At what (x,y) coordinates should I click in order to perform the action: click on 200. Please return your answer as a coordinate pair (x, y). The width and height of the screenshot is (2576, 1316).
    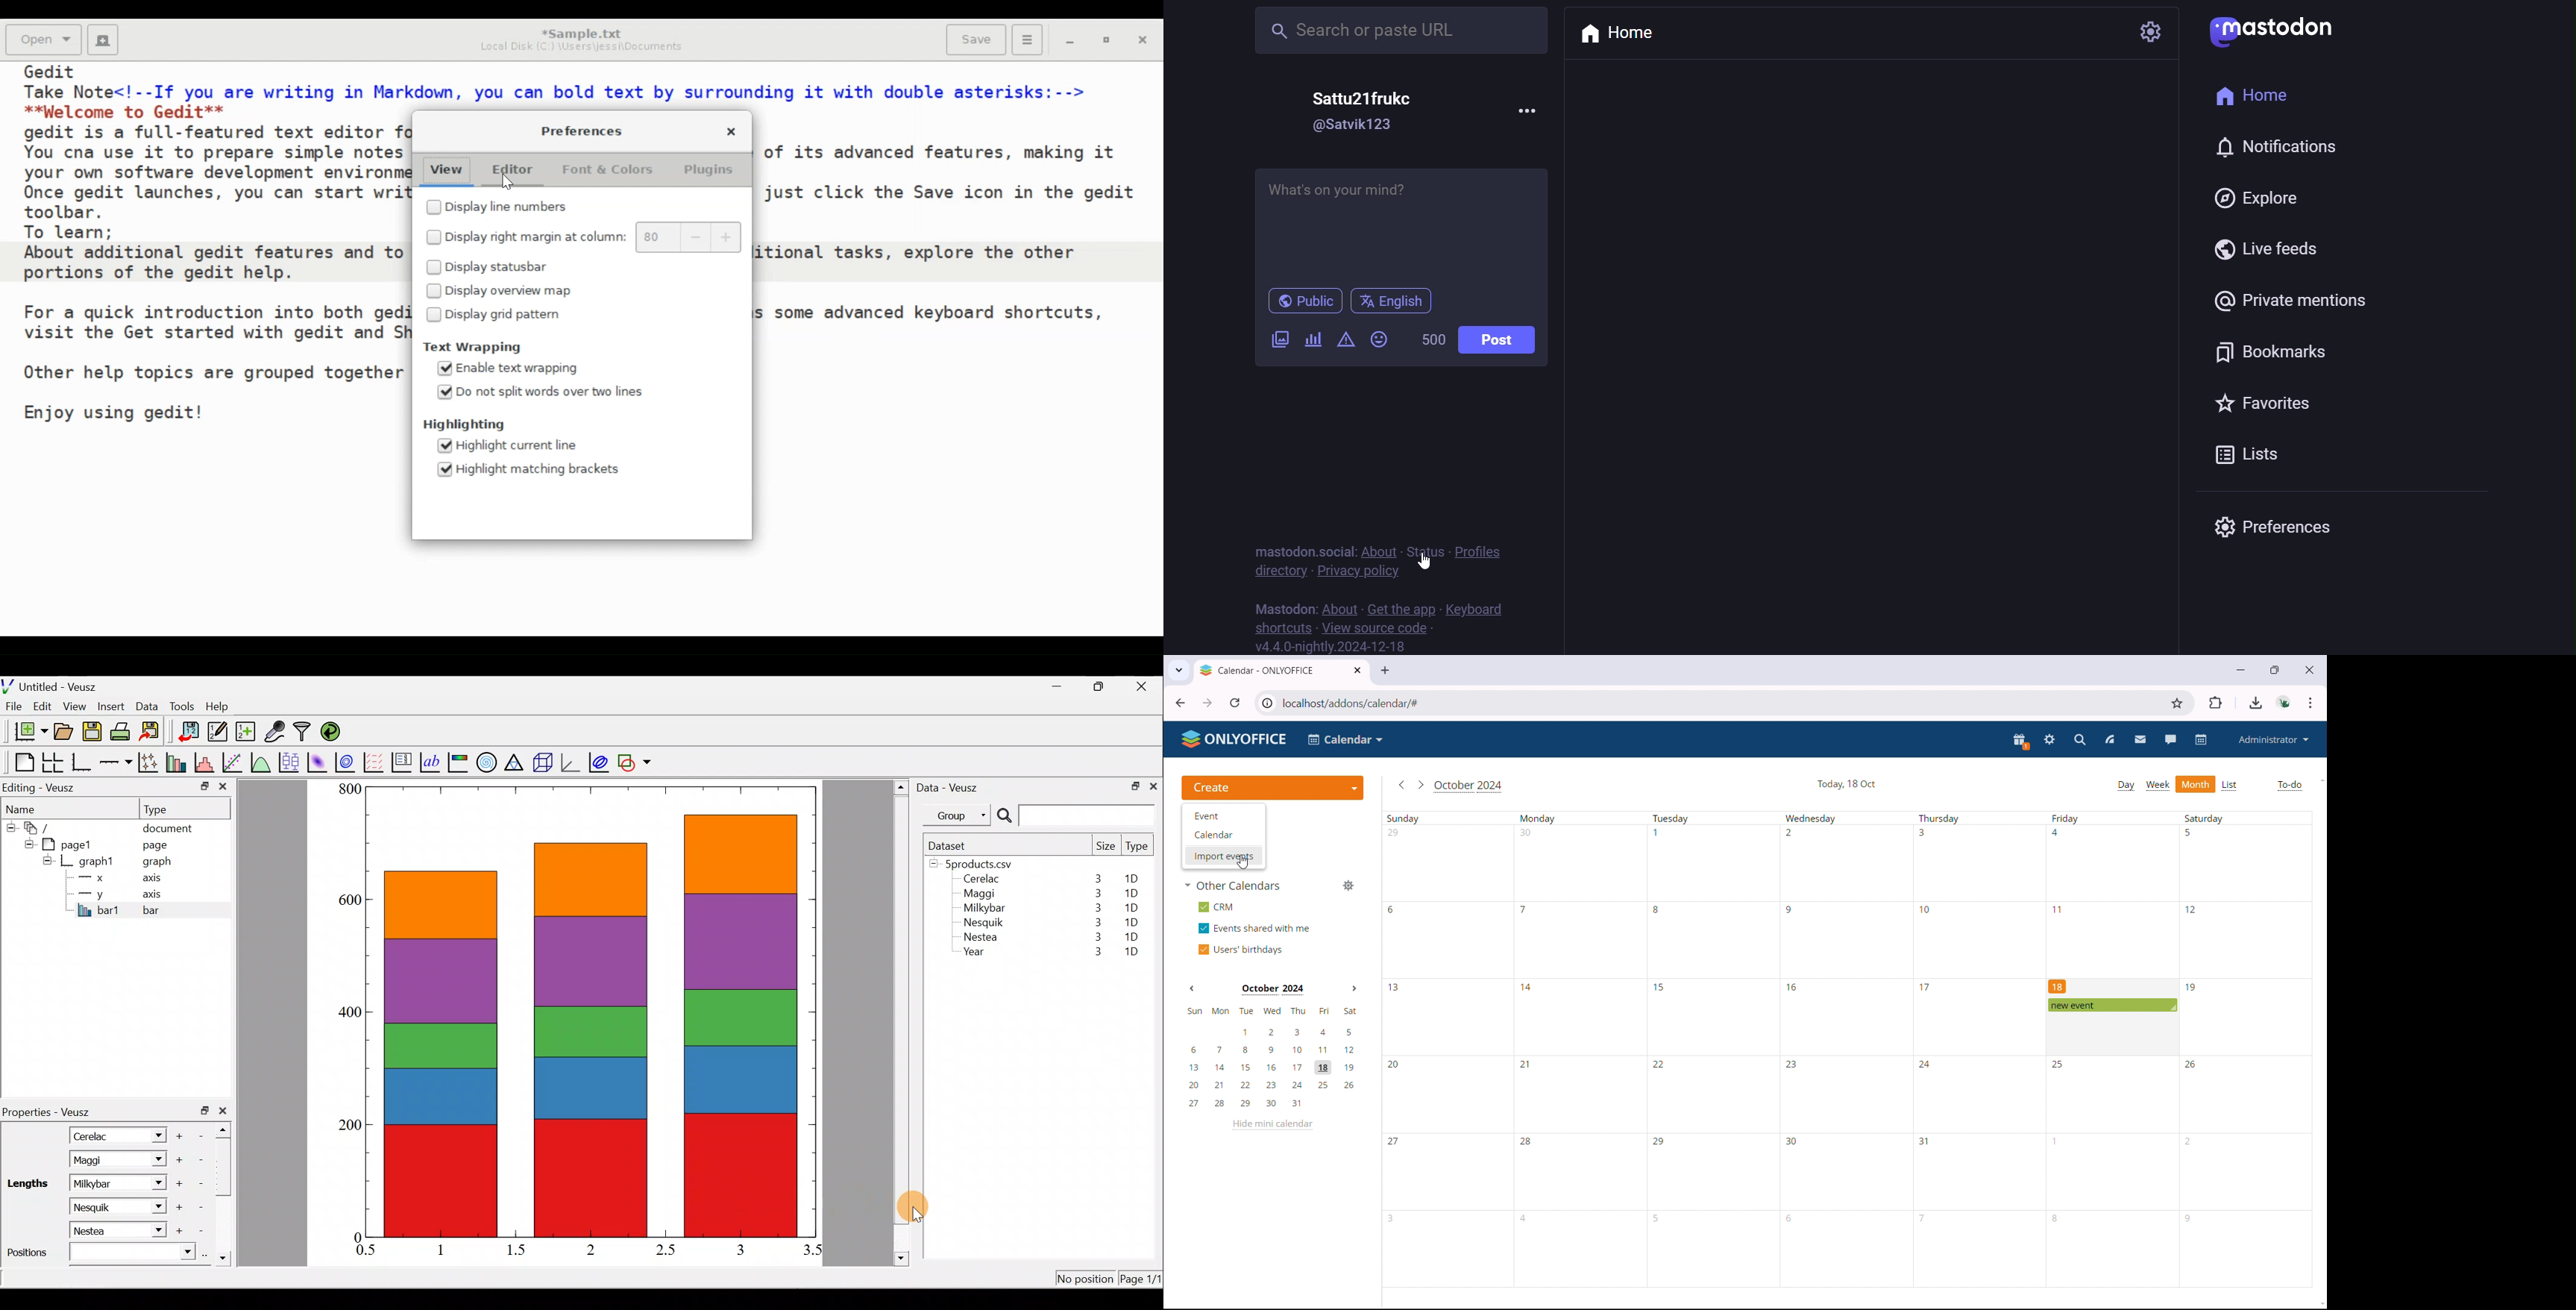
    Looking at the image, I should click on (350, 1127).